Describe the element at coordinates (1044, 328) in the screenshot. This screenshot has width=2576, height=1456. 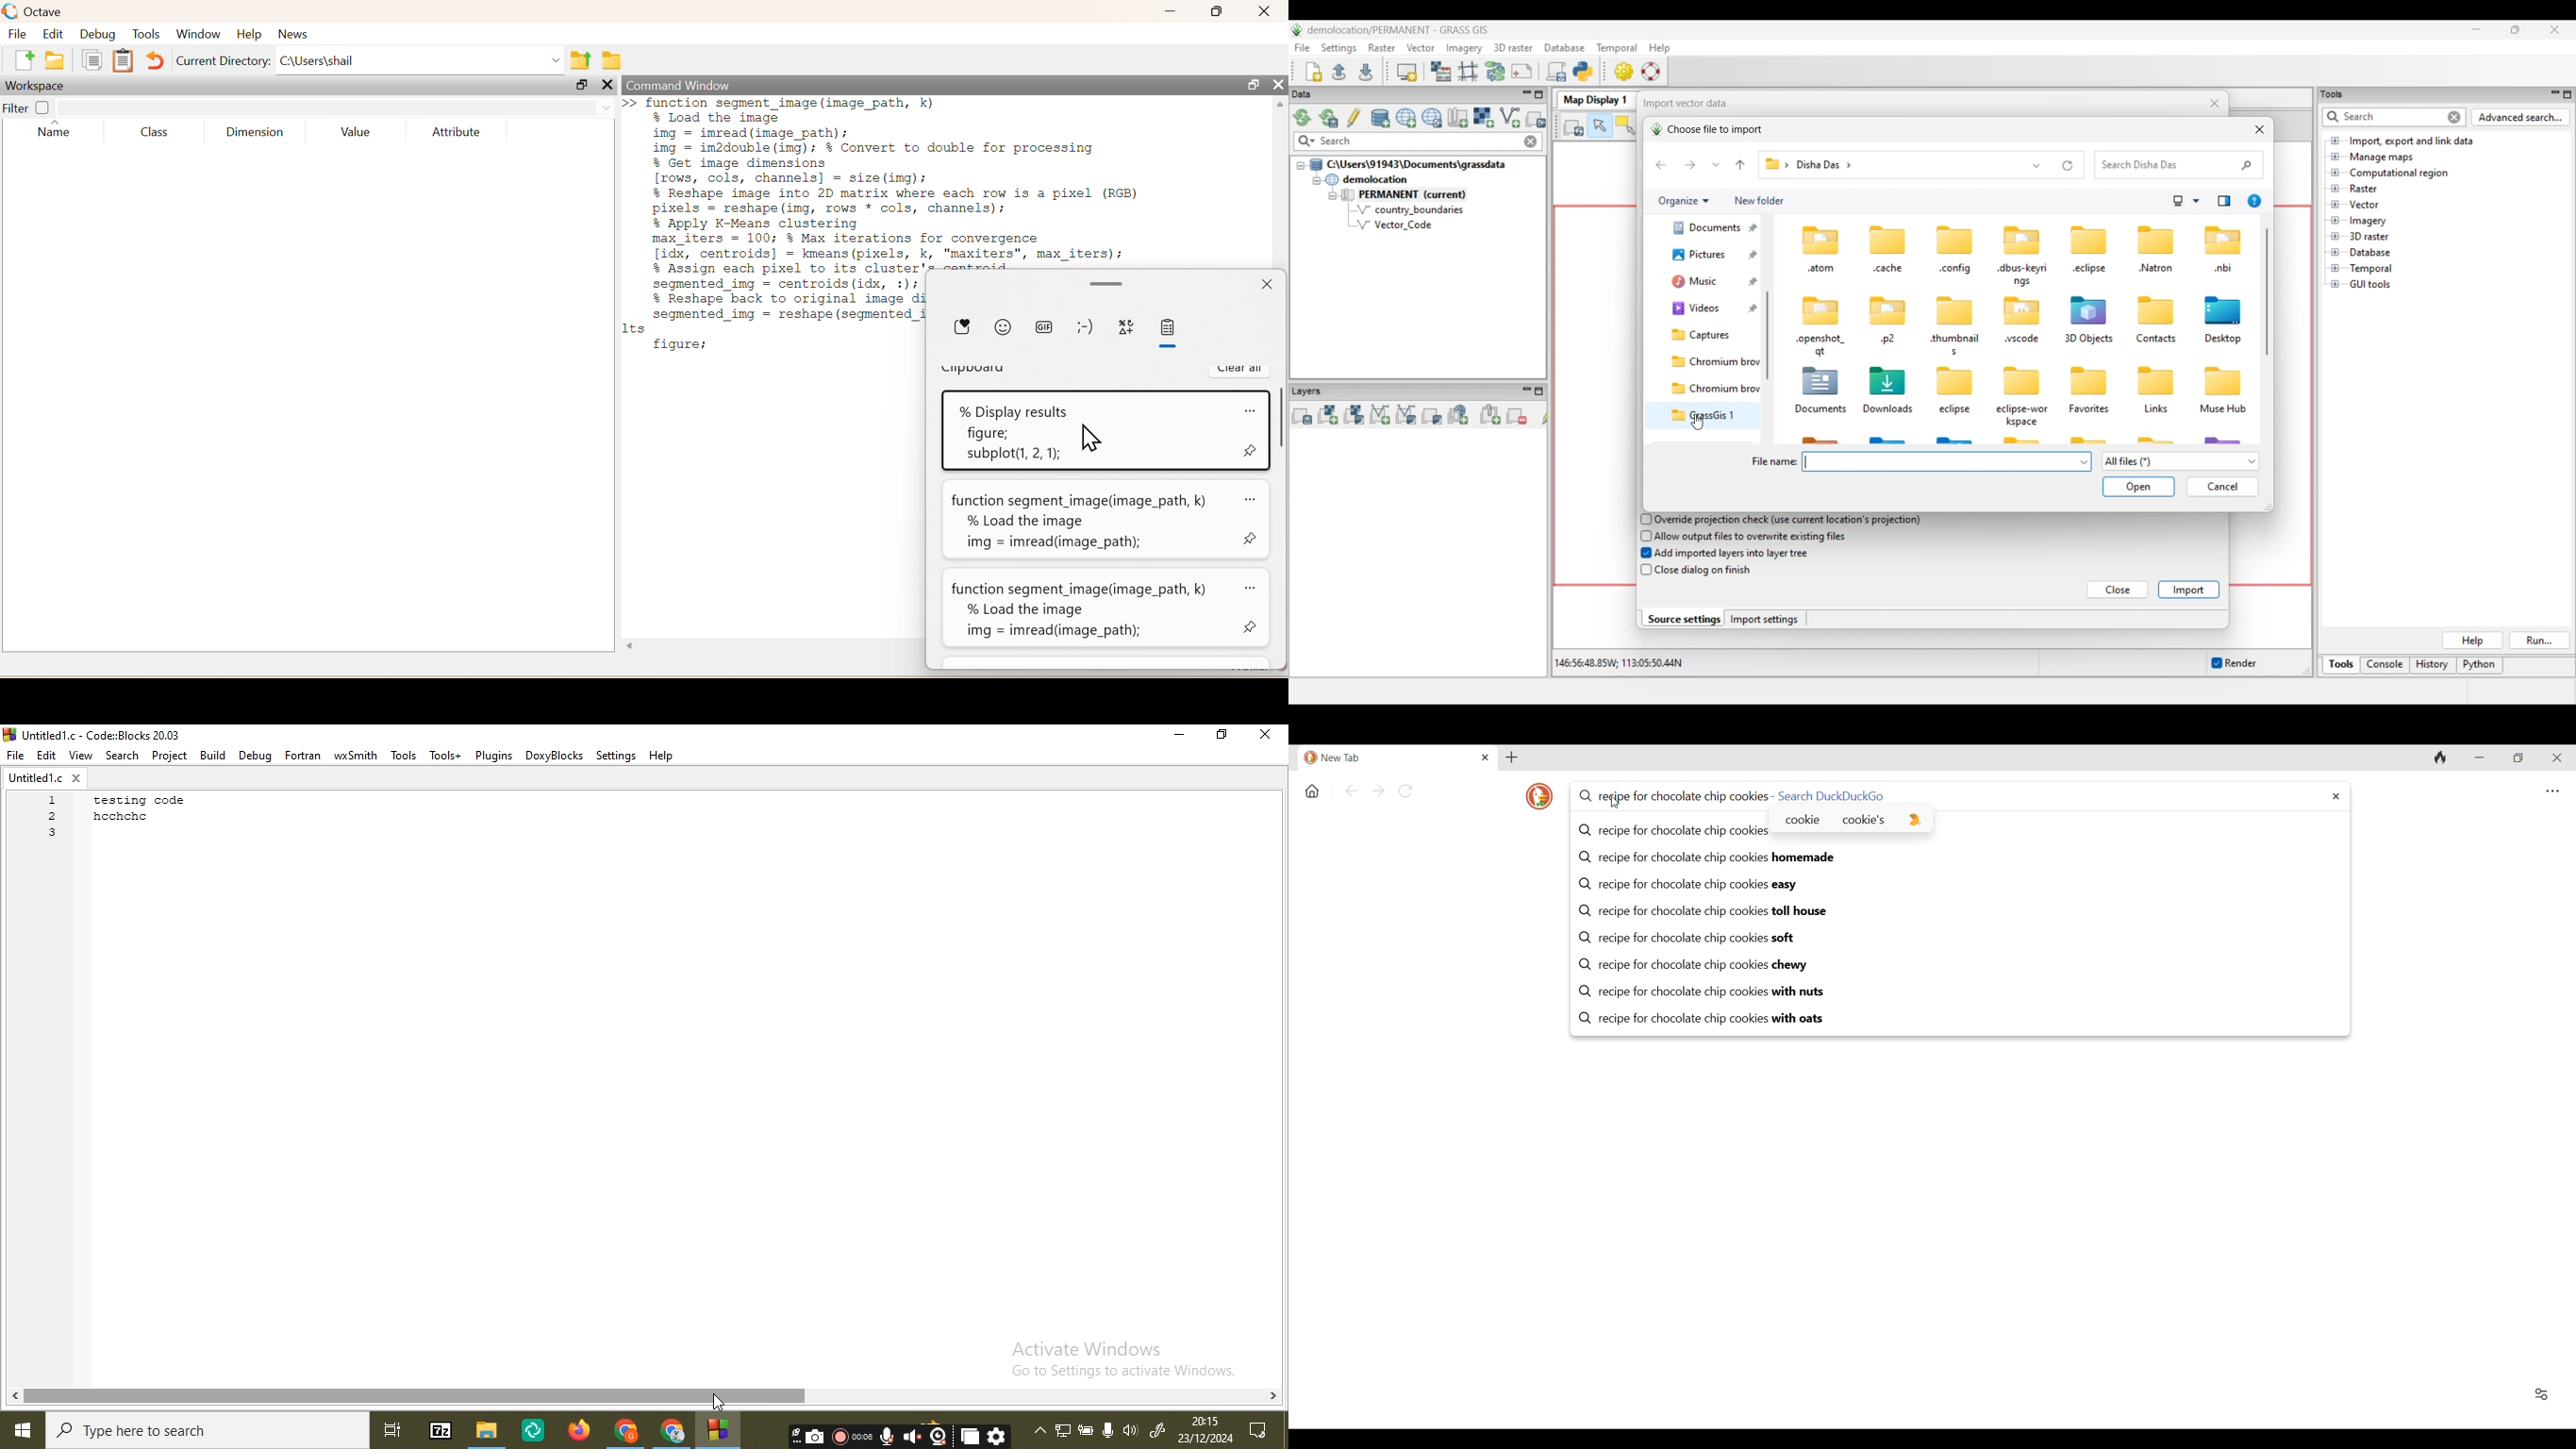
I see `gif` at that location.